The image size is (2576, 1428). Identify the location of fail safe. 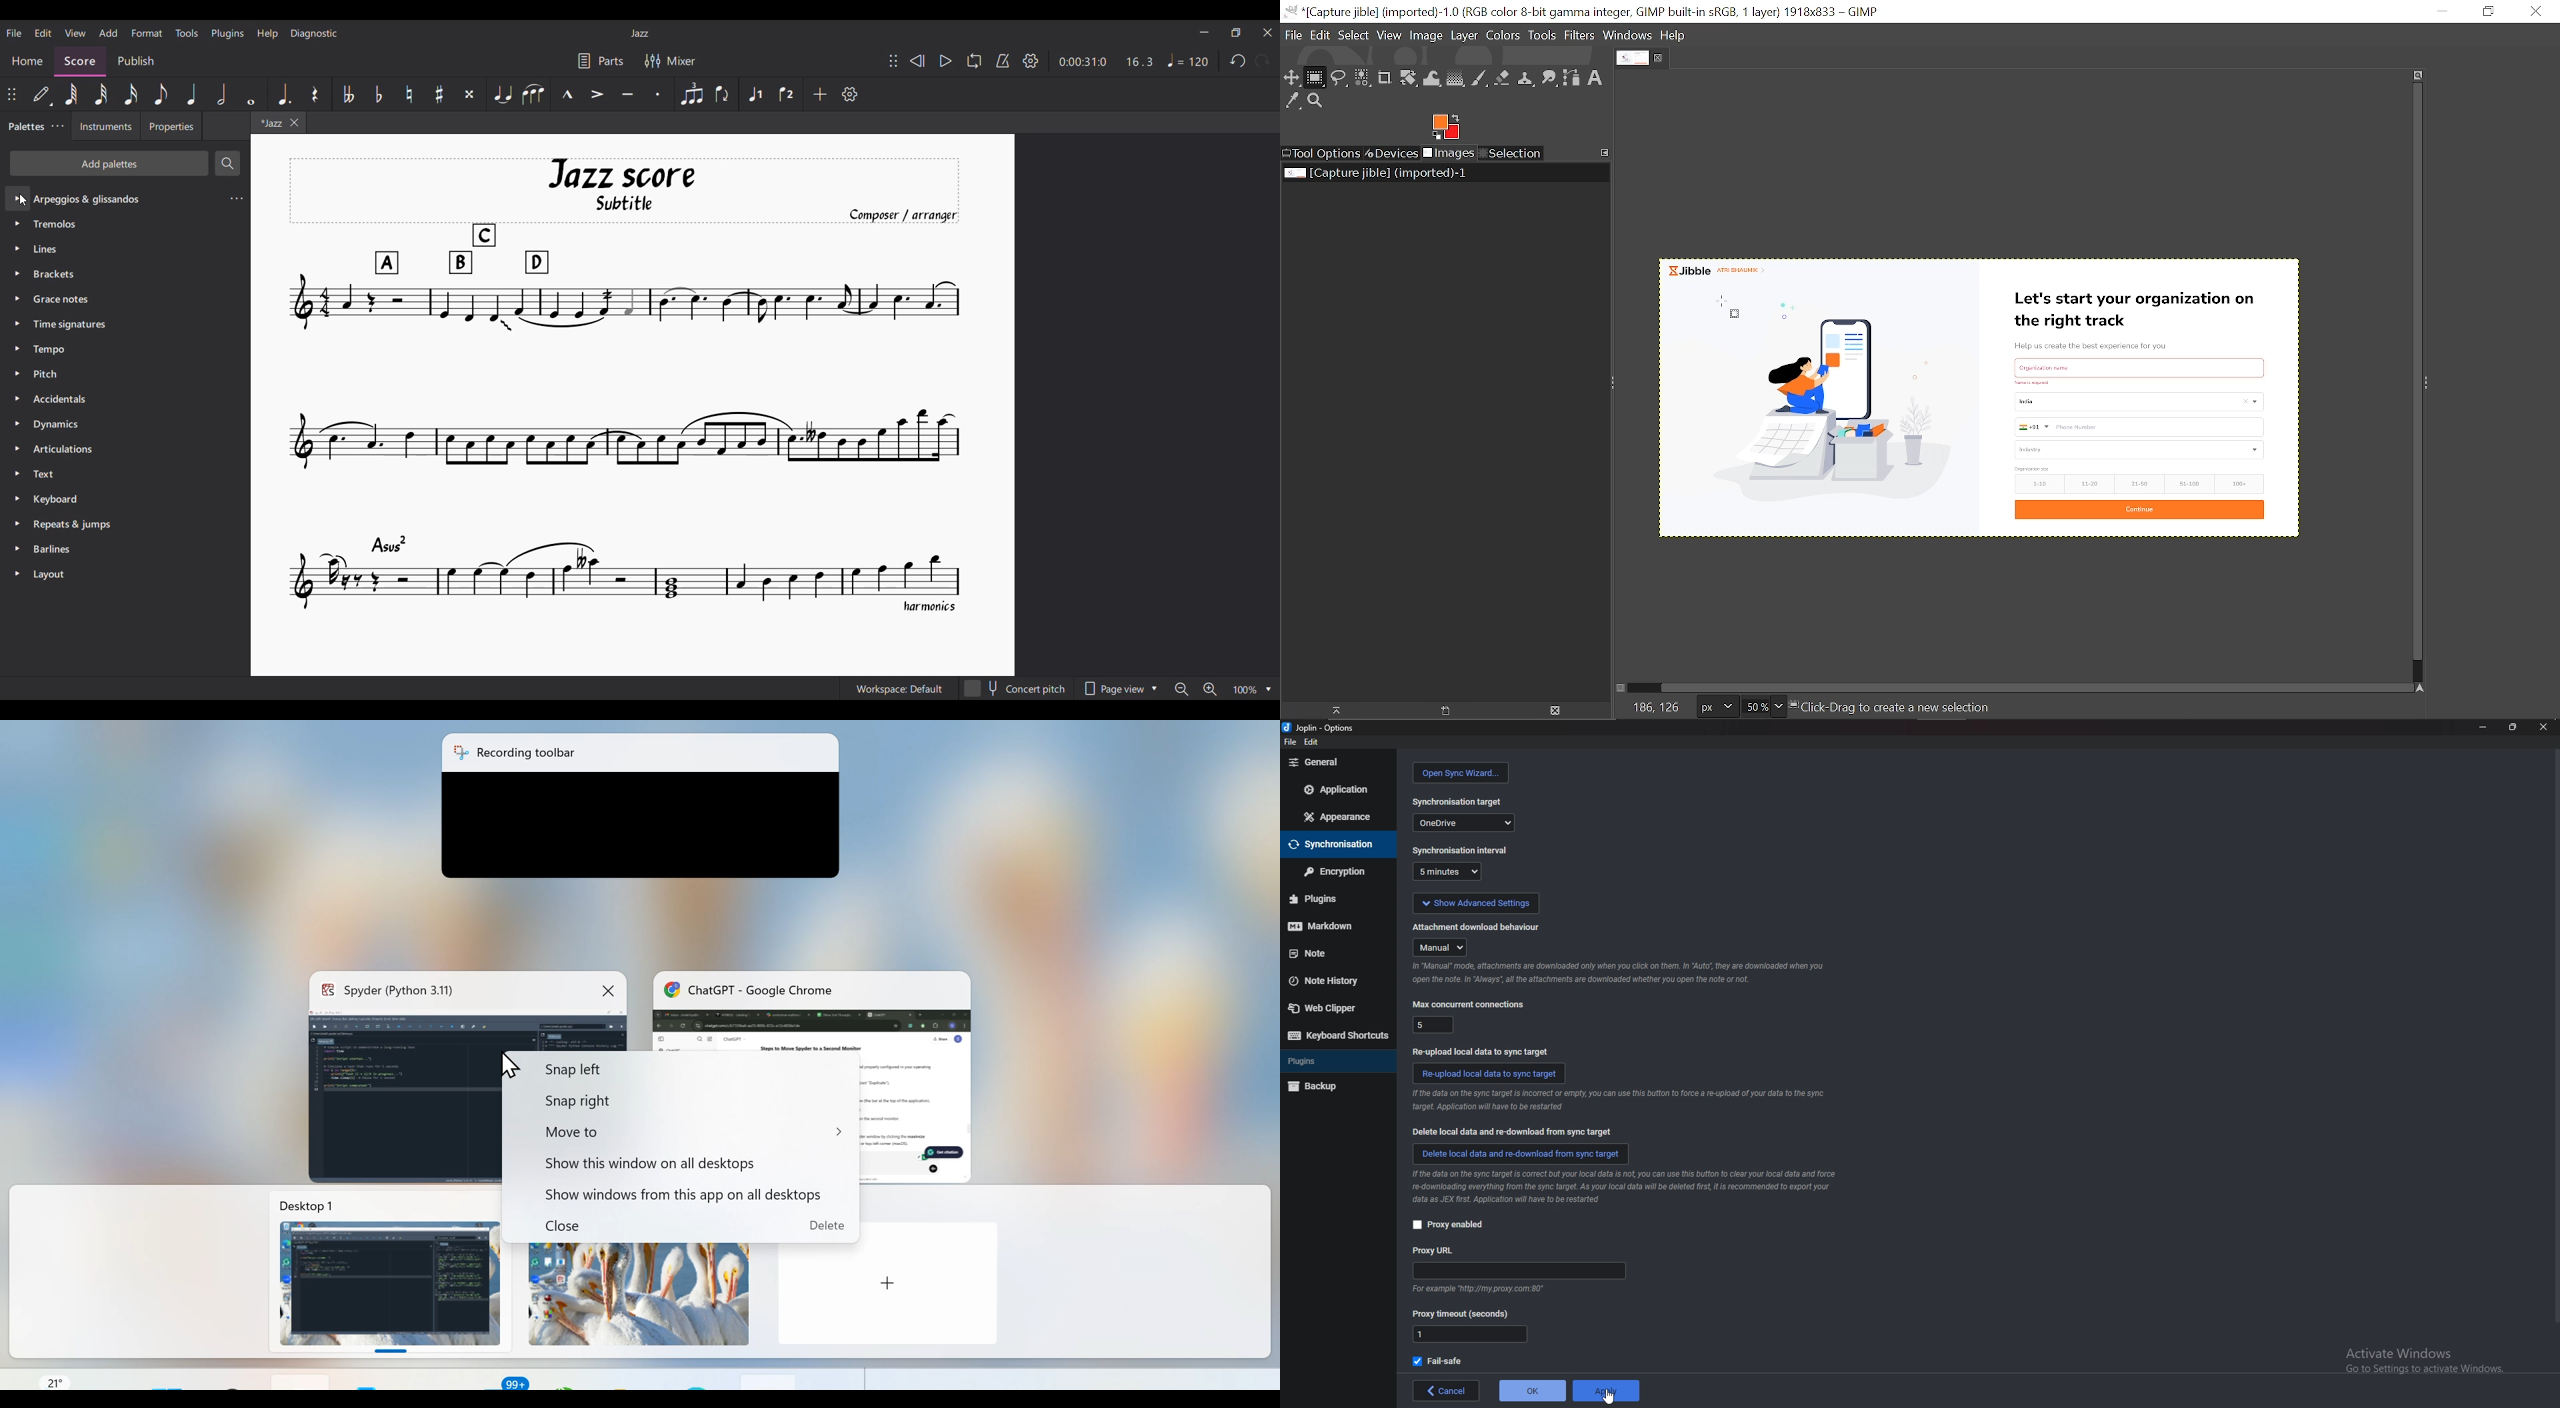
(1439, 1361).